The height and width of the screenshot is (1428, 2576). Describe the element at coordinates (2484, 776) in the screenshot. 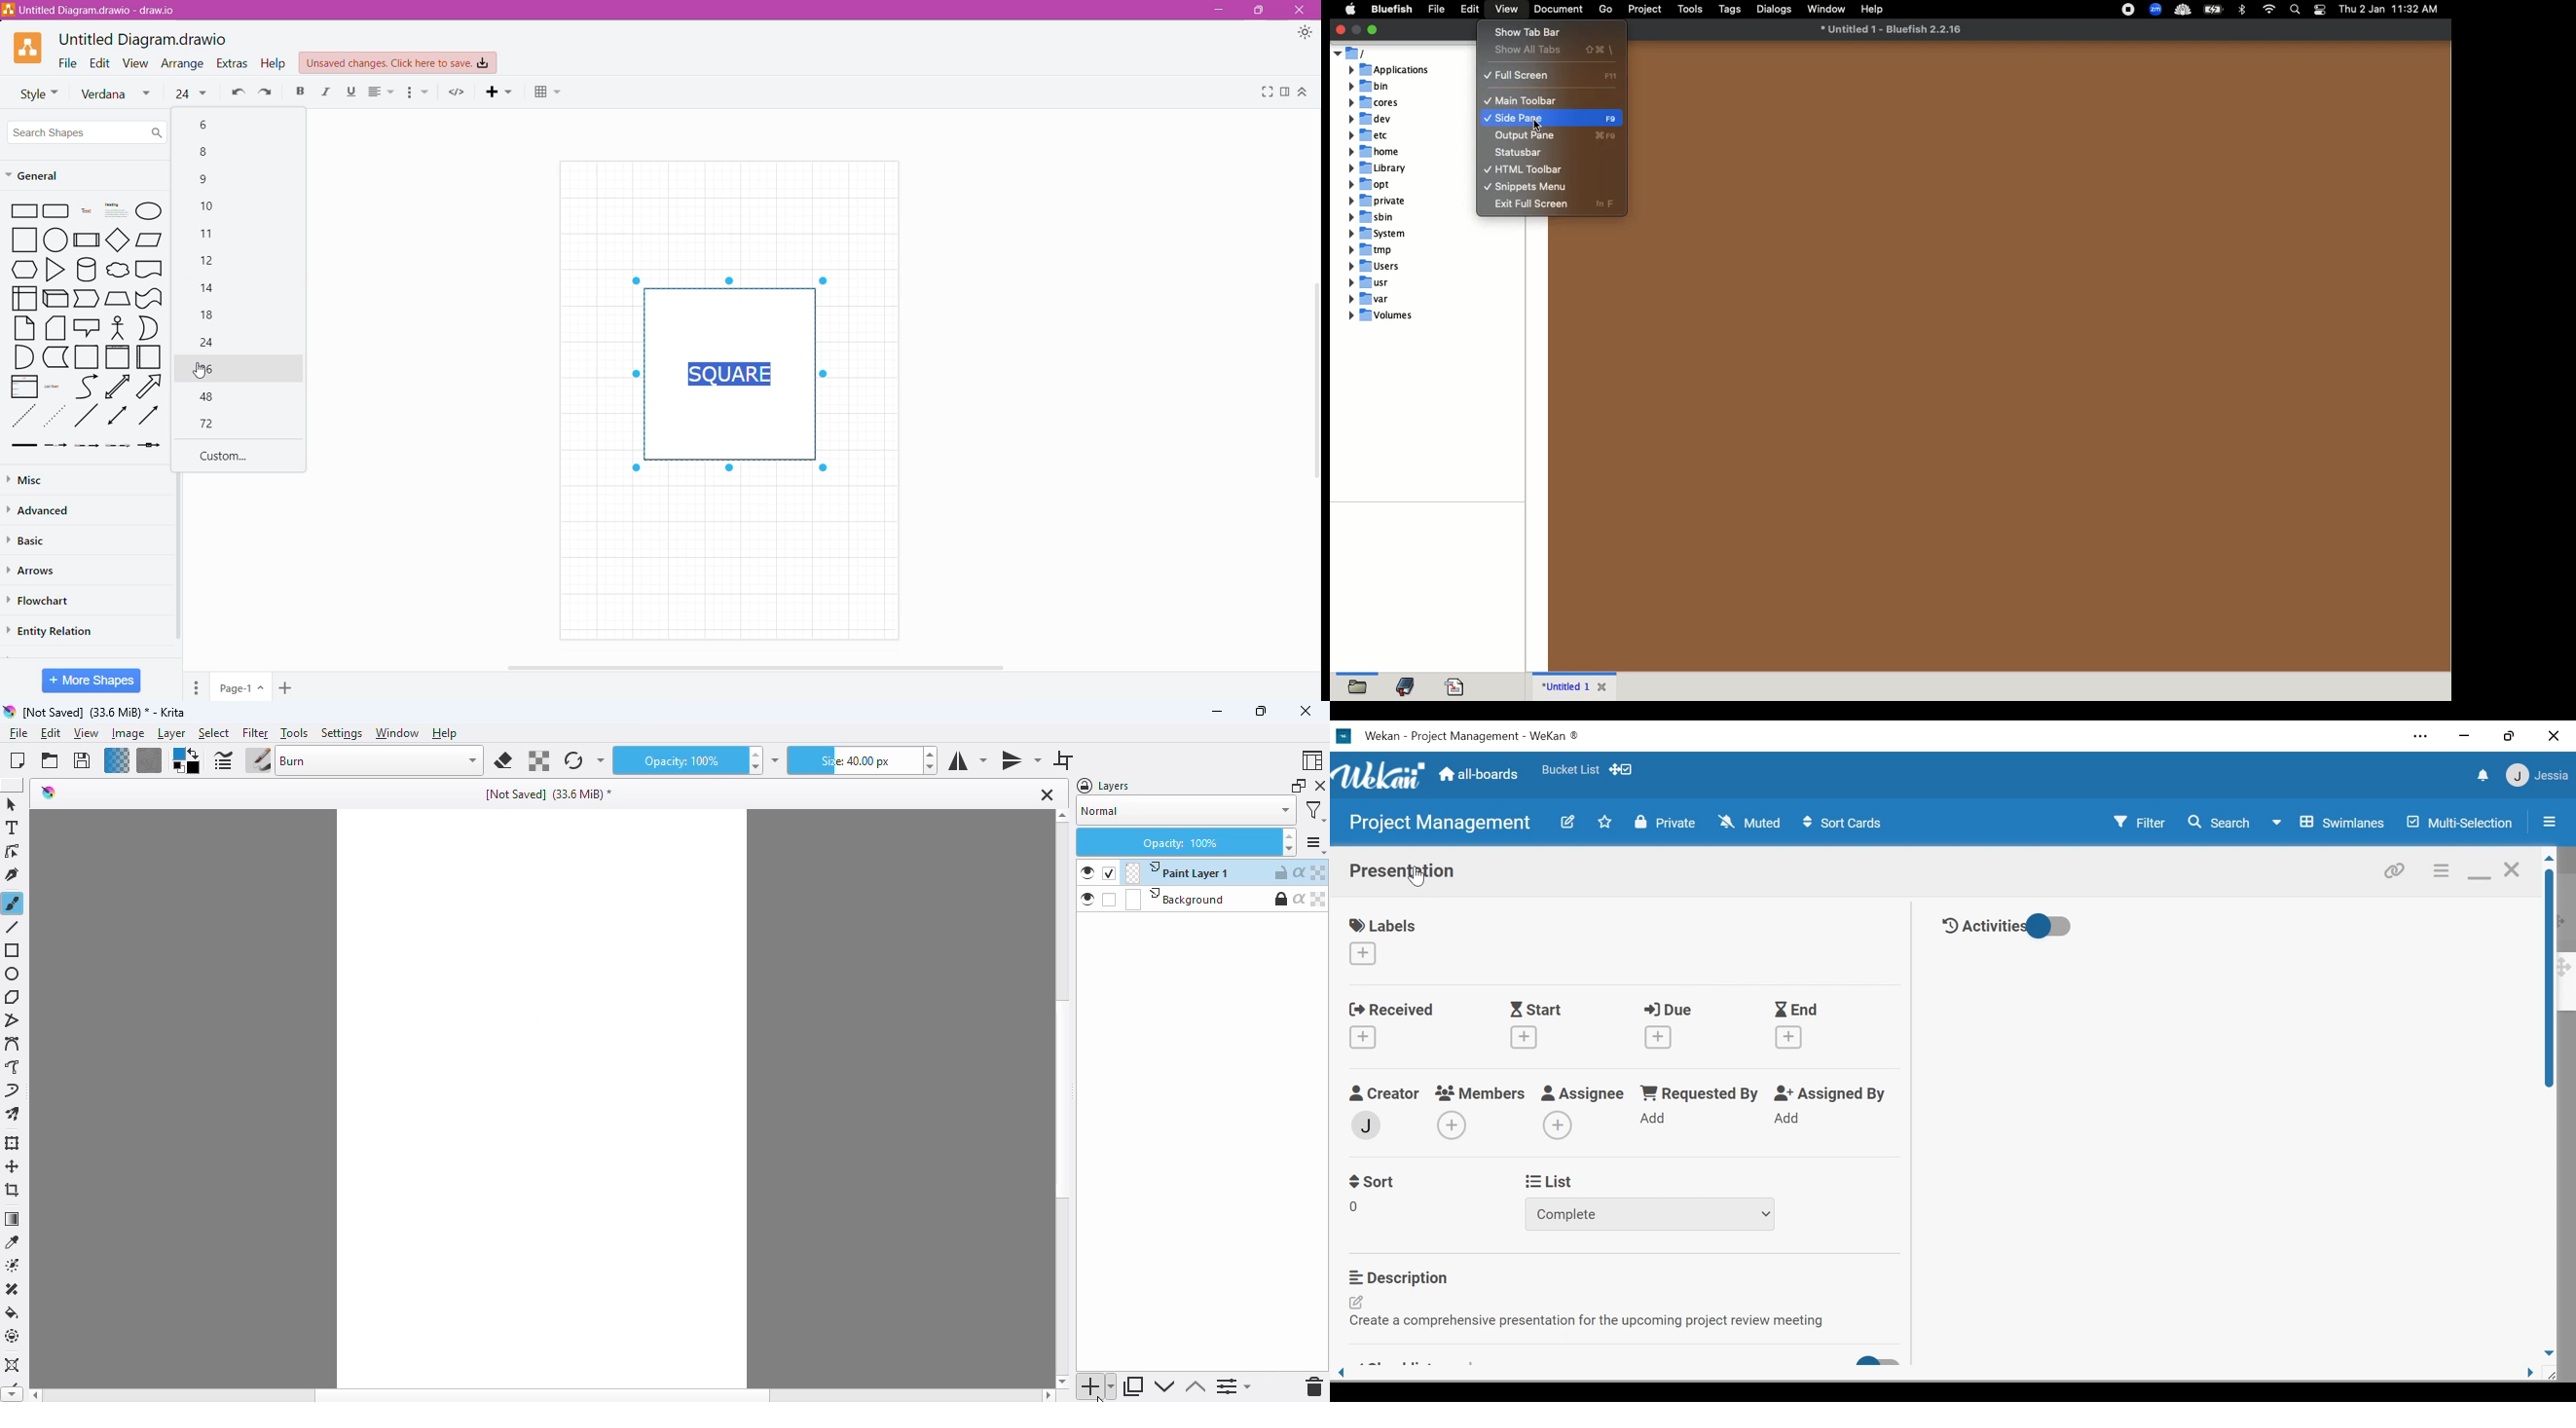

I see `notification` at that location.